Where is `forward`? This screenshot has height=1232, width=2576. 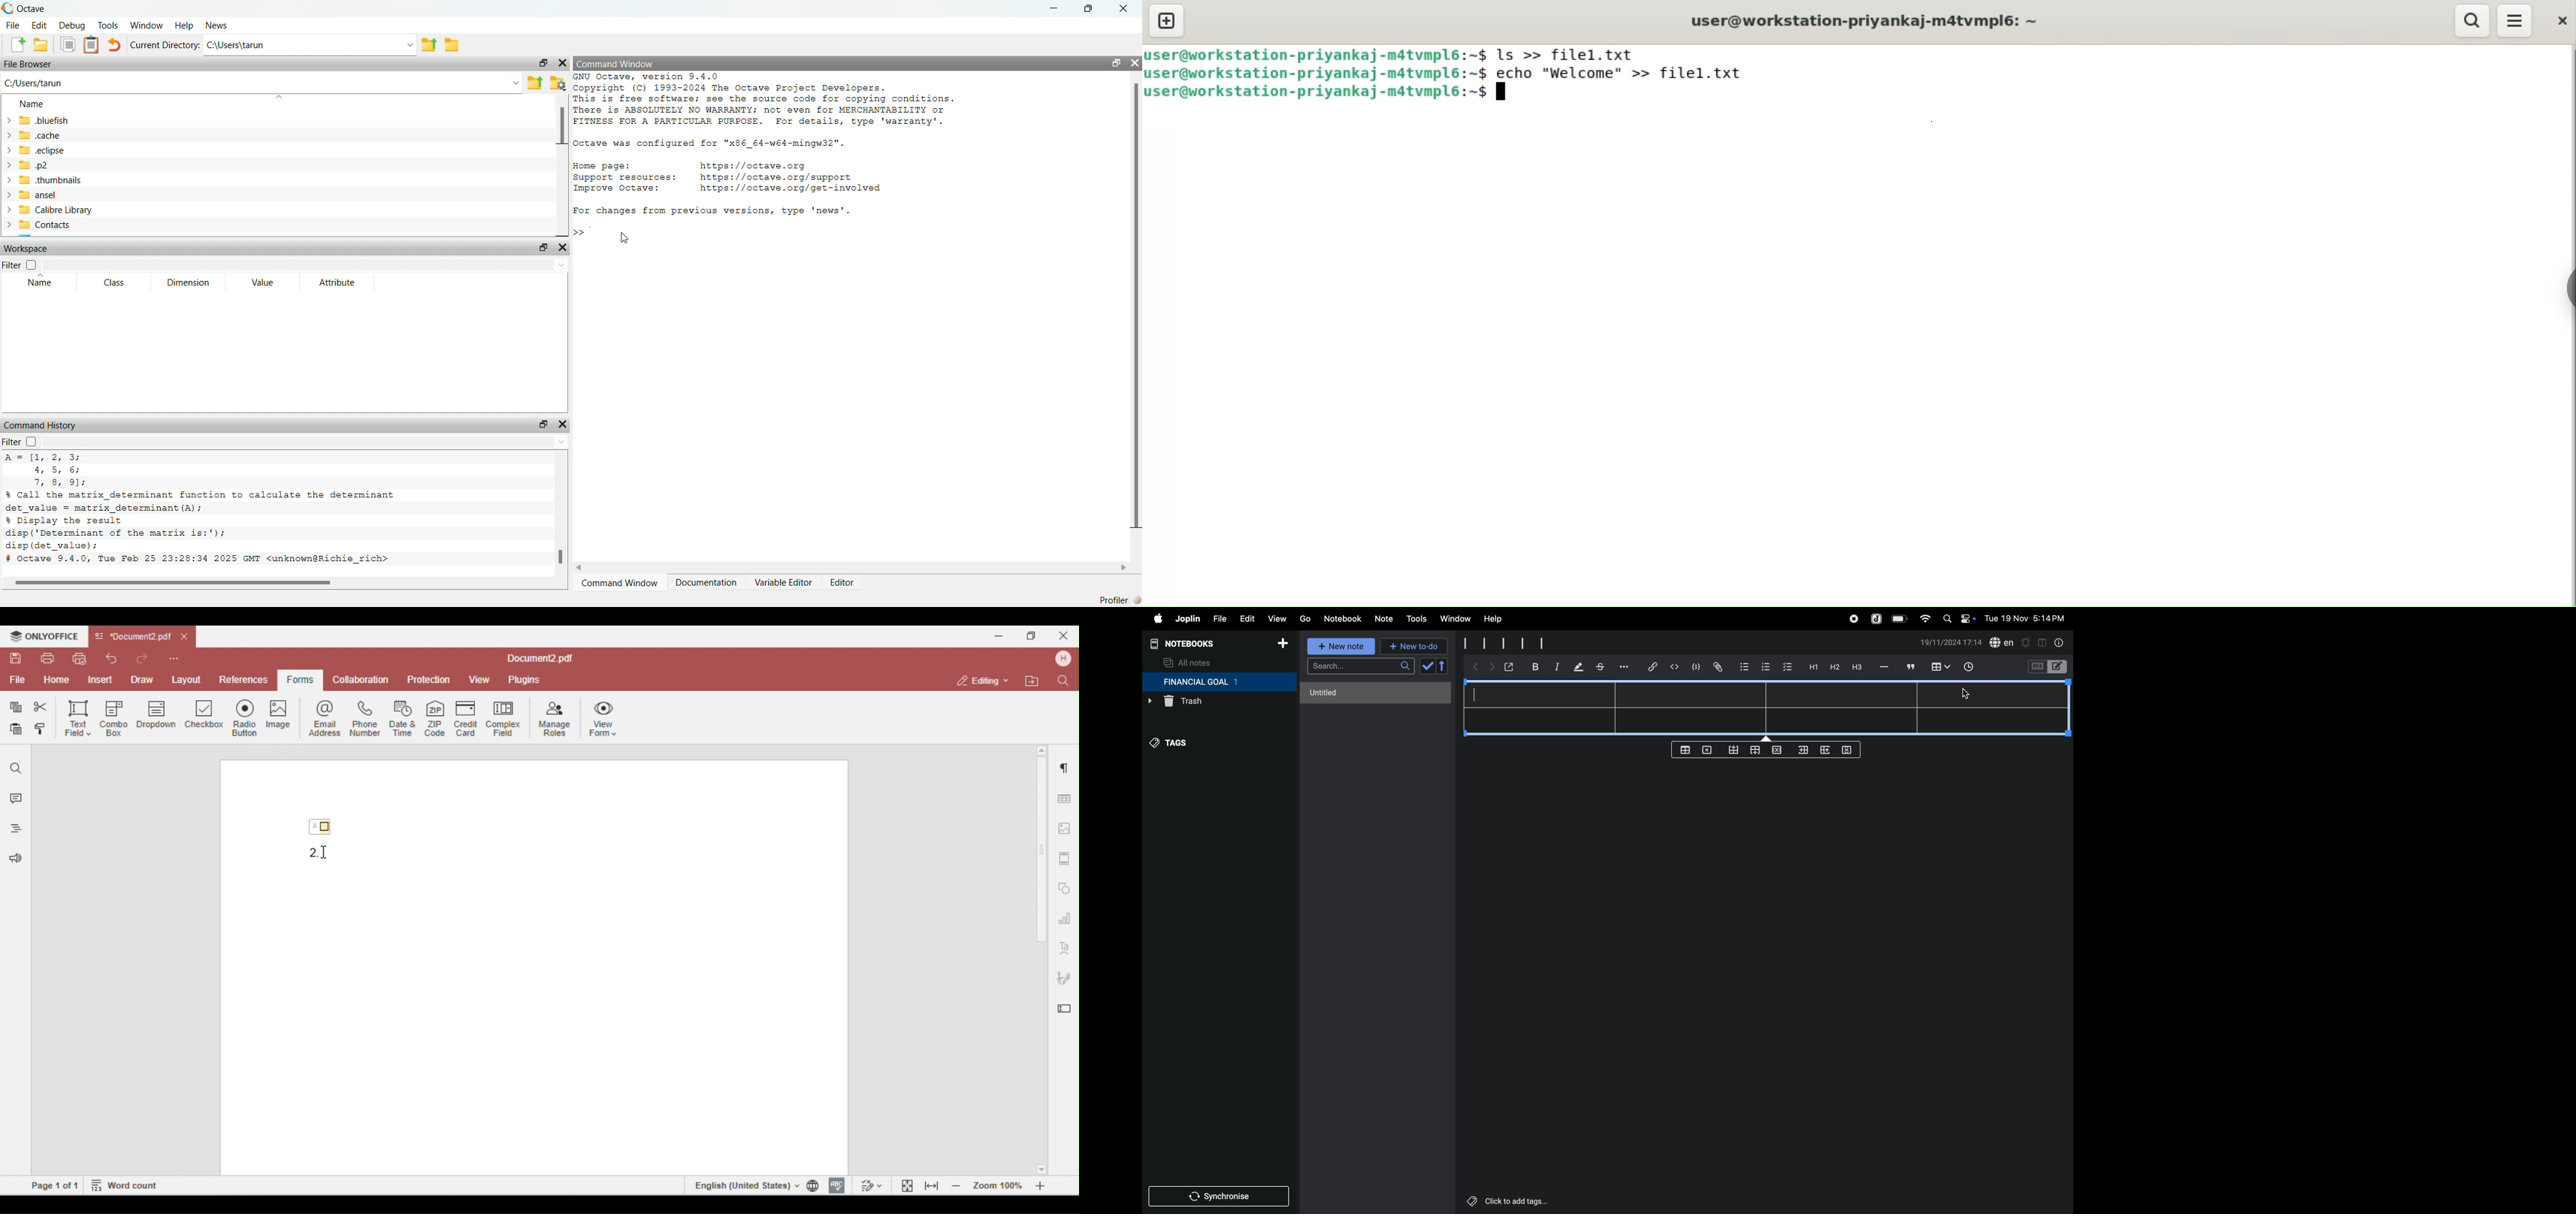 forward is located at coordinates (1490, 669).